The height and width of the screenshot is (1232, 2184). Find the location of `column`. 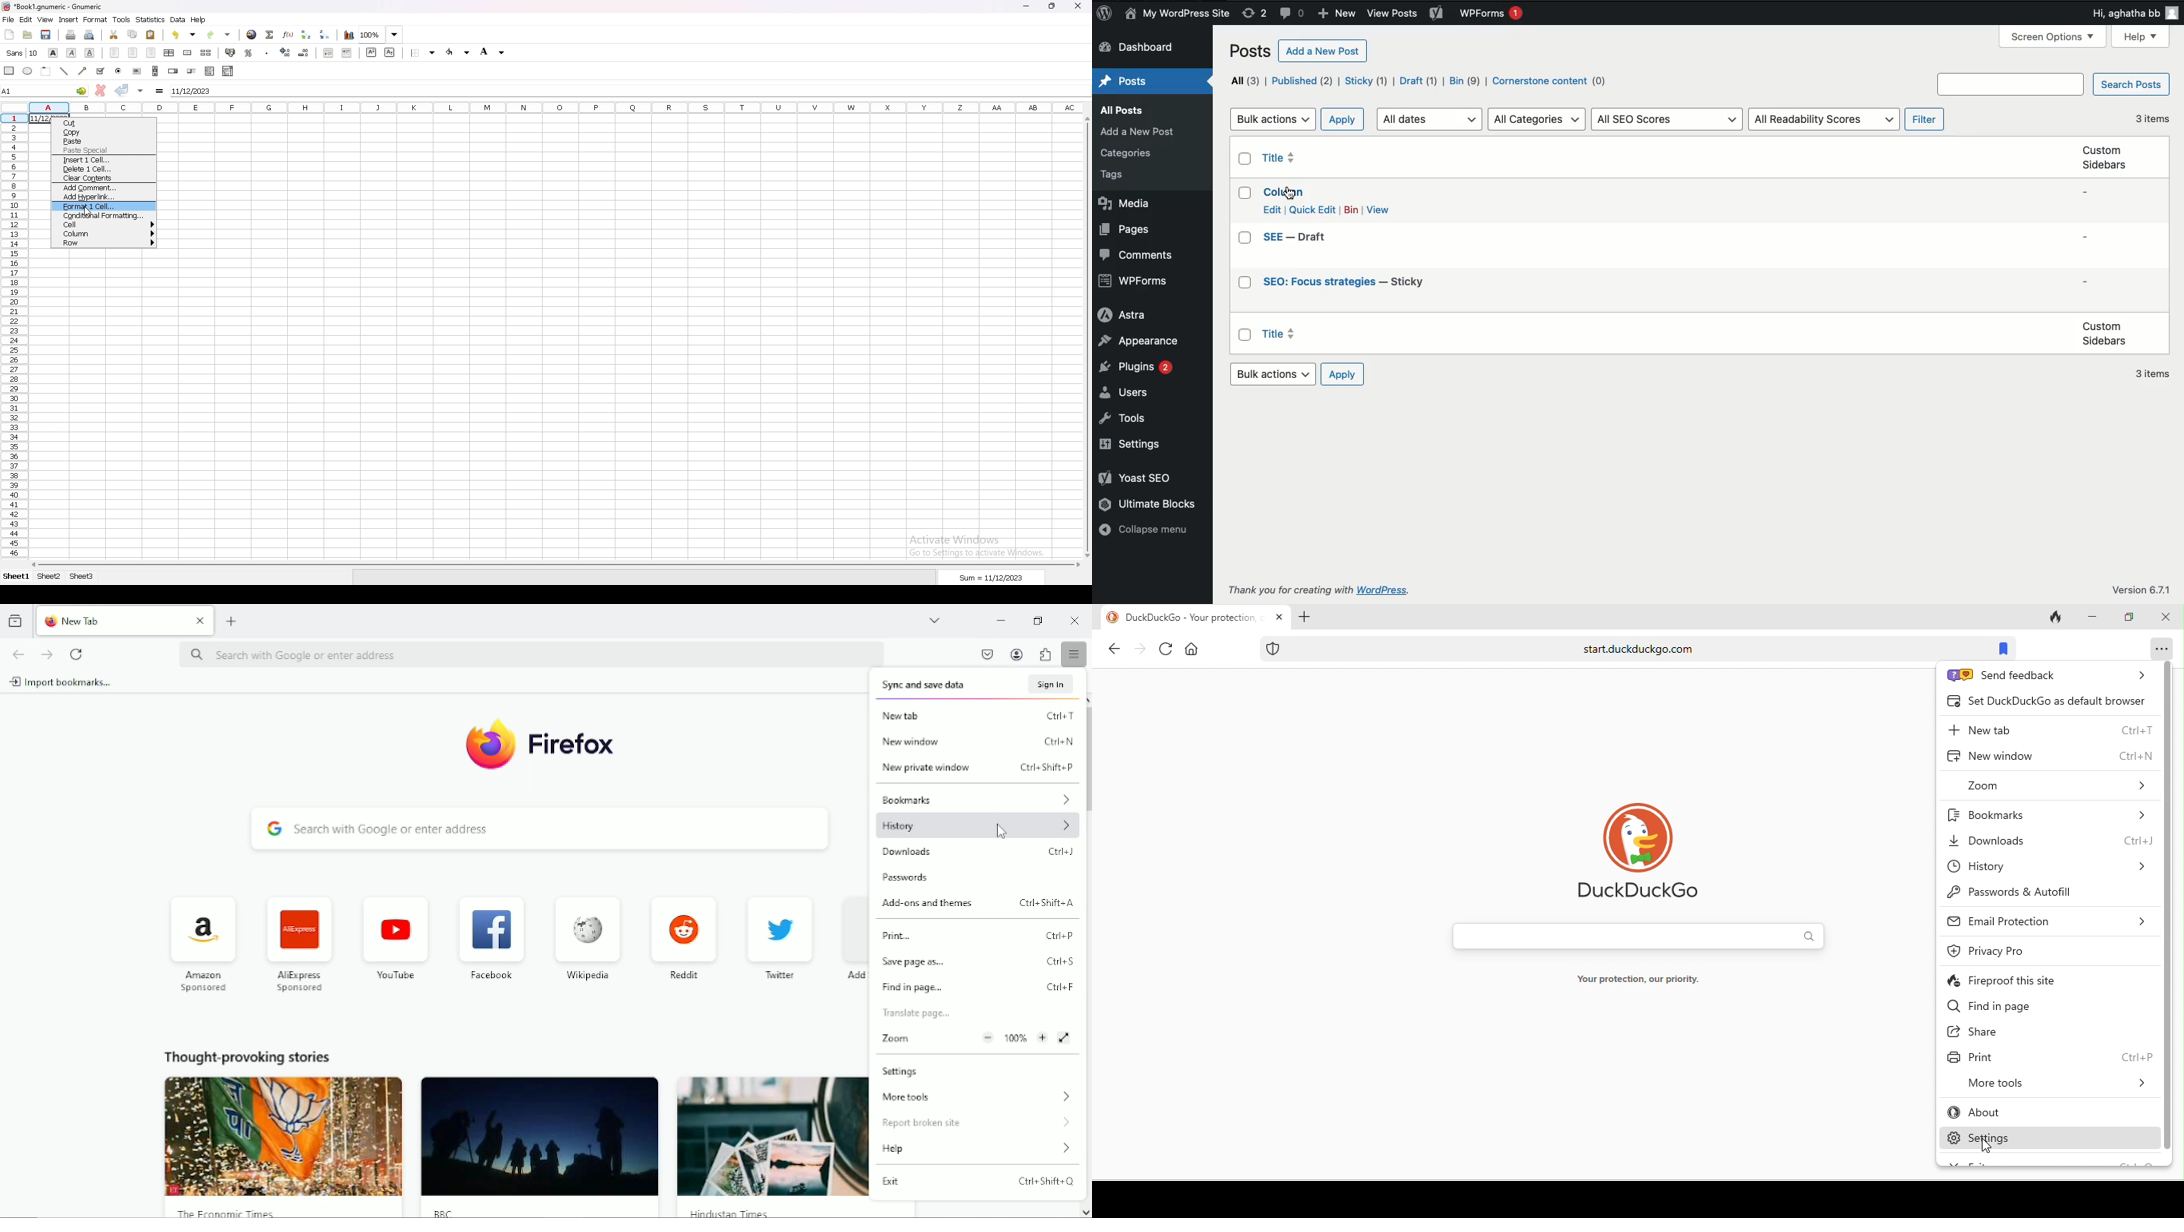

column is located at coordinates (104, 234).